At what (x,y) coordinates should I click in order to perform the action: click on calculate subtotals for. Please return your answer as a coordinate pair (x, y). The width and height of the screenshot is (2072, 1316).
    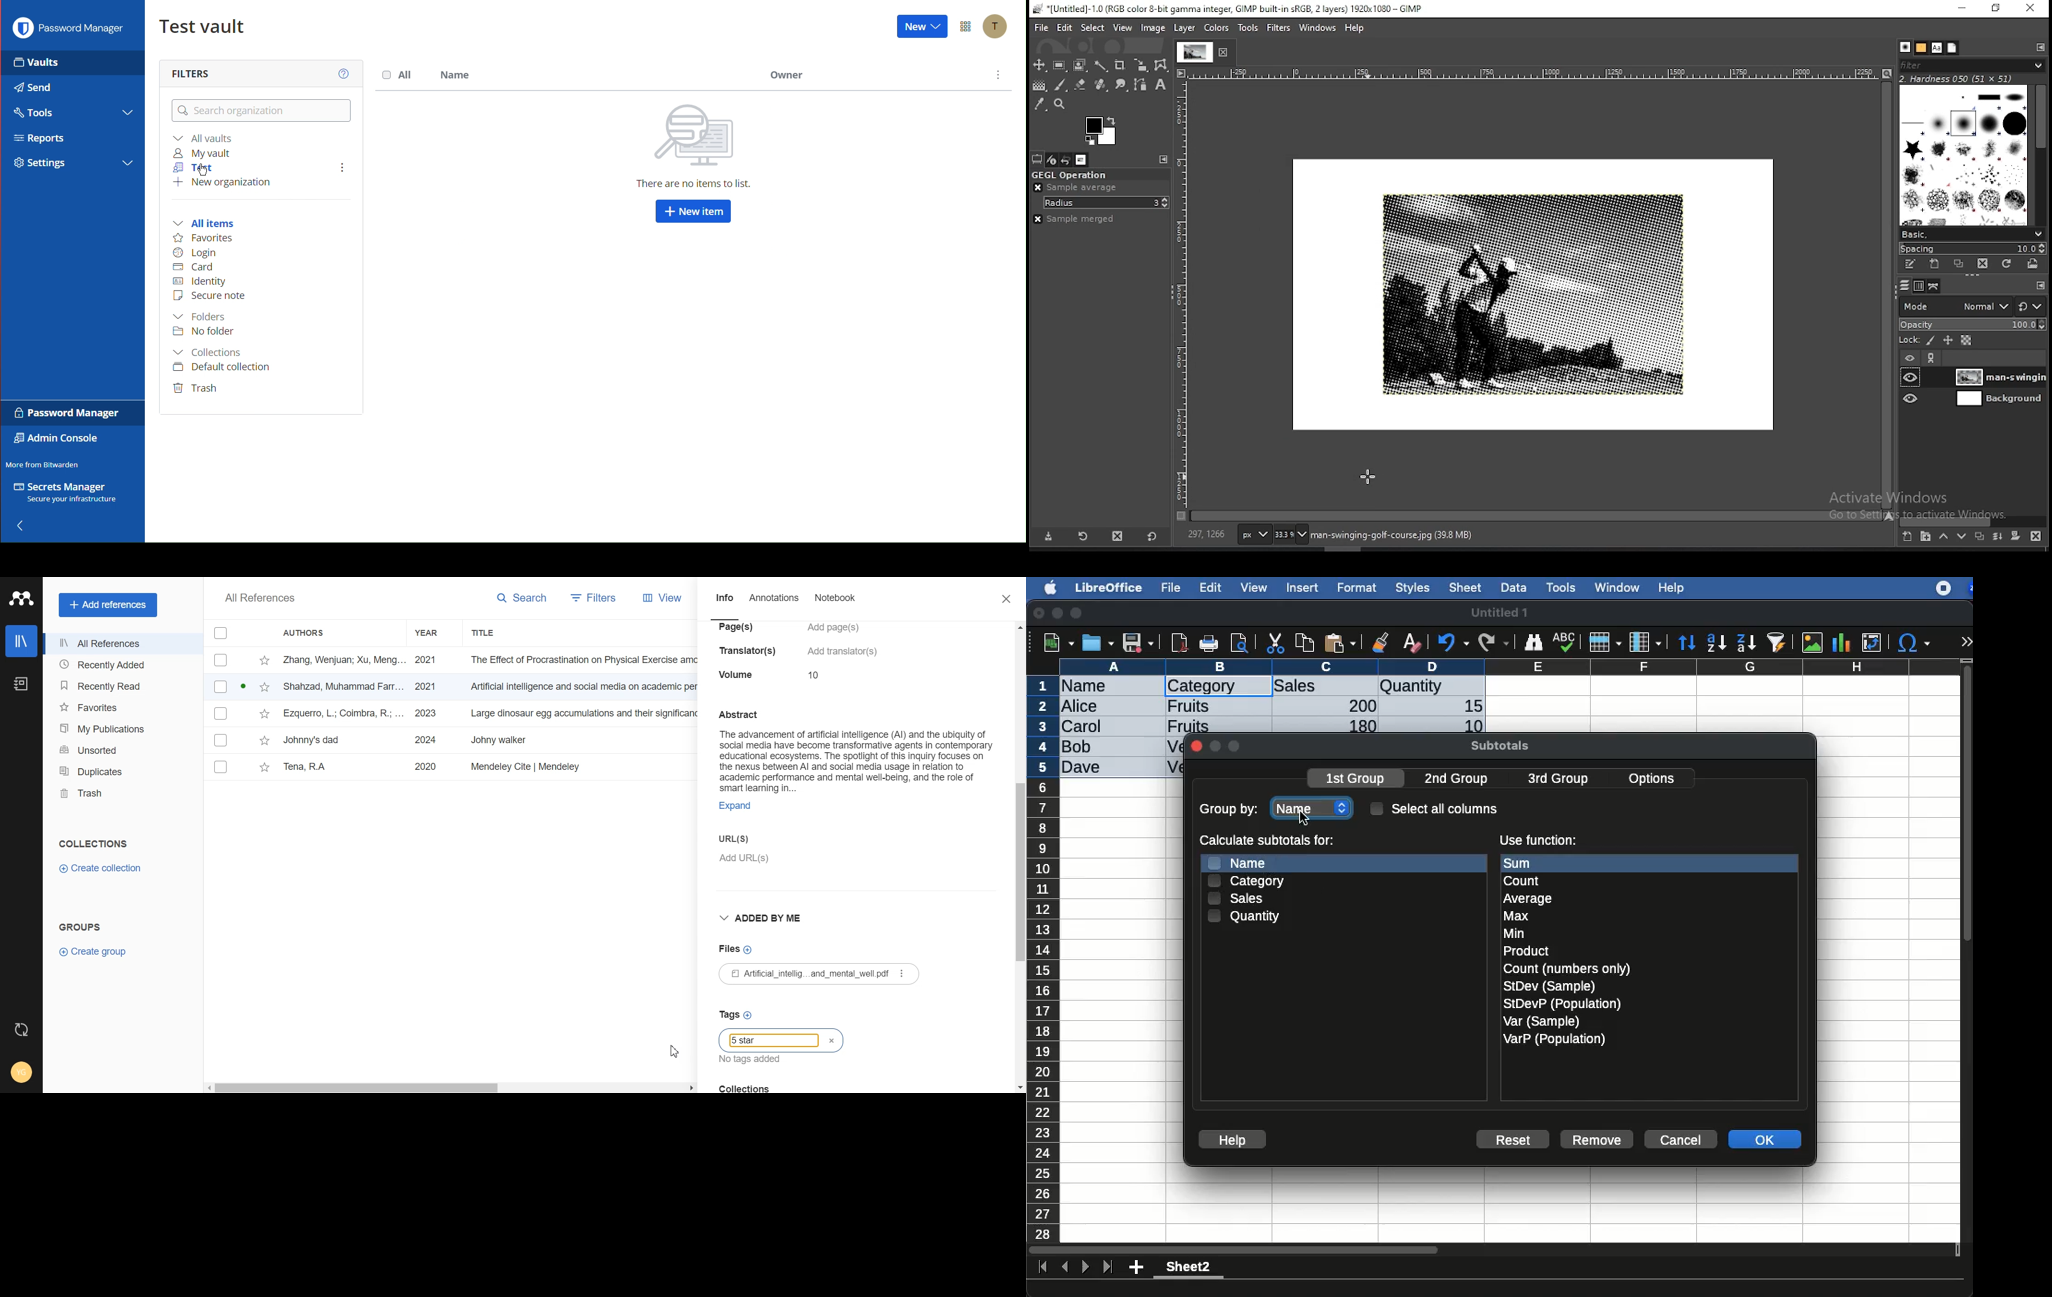
    Looking at the image, I should click on (1268, 840).